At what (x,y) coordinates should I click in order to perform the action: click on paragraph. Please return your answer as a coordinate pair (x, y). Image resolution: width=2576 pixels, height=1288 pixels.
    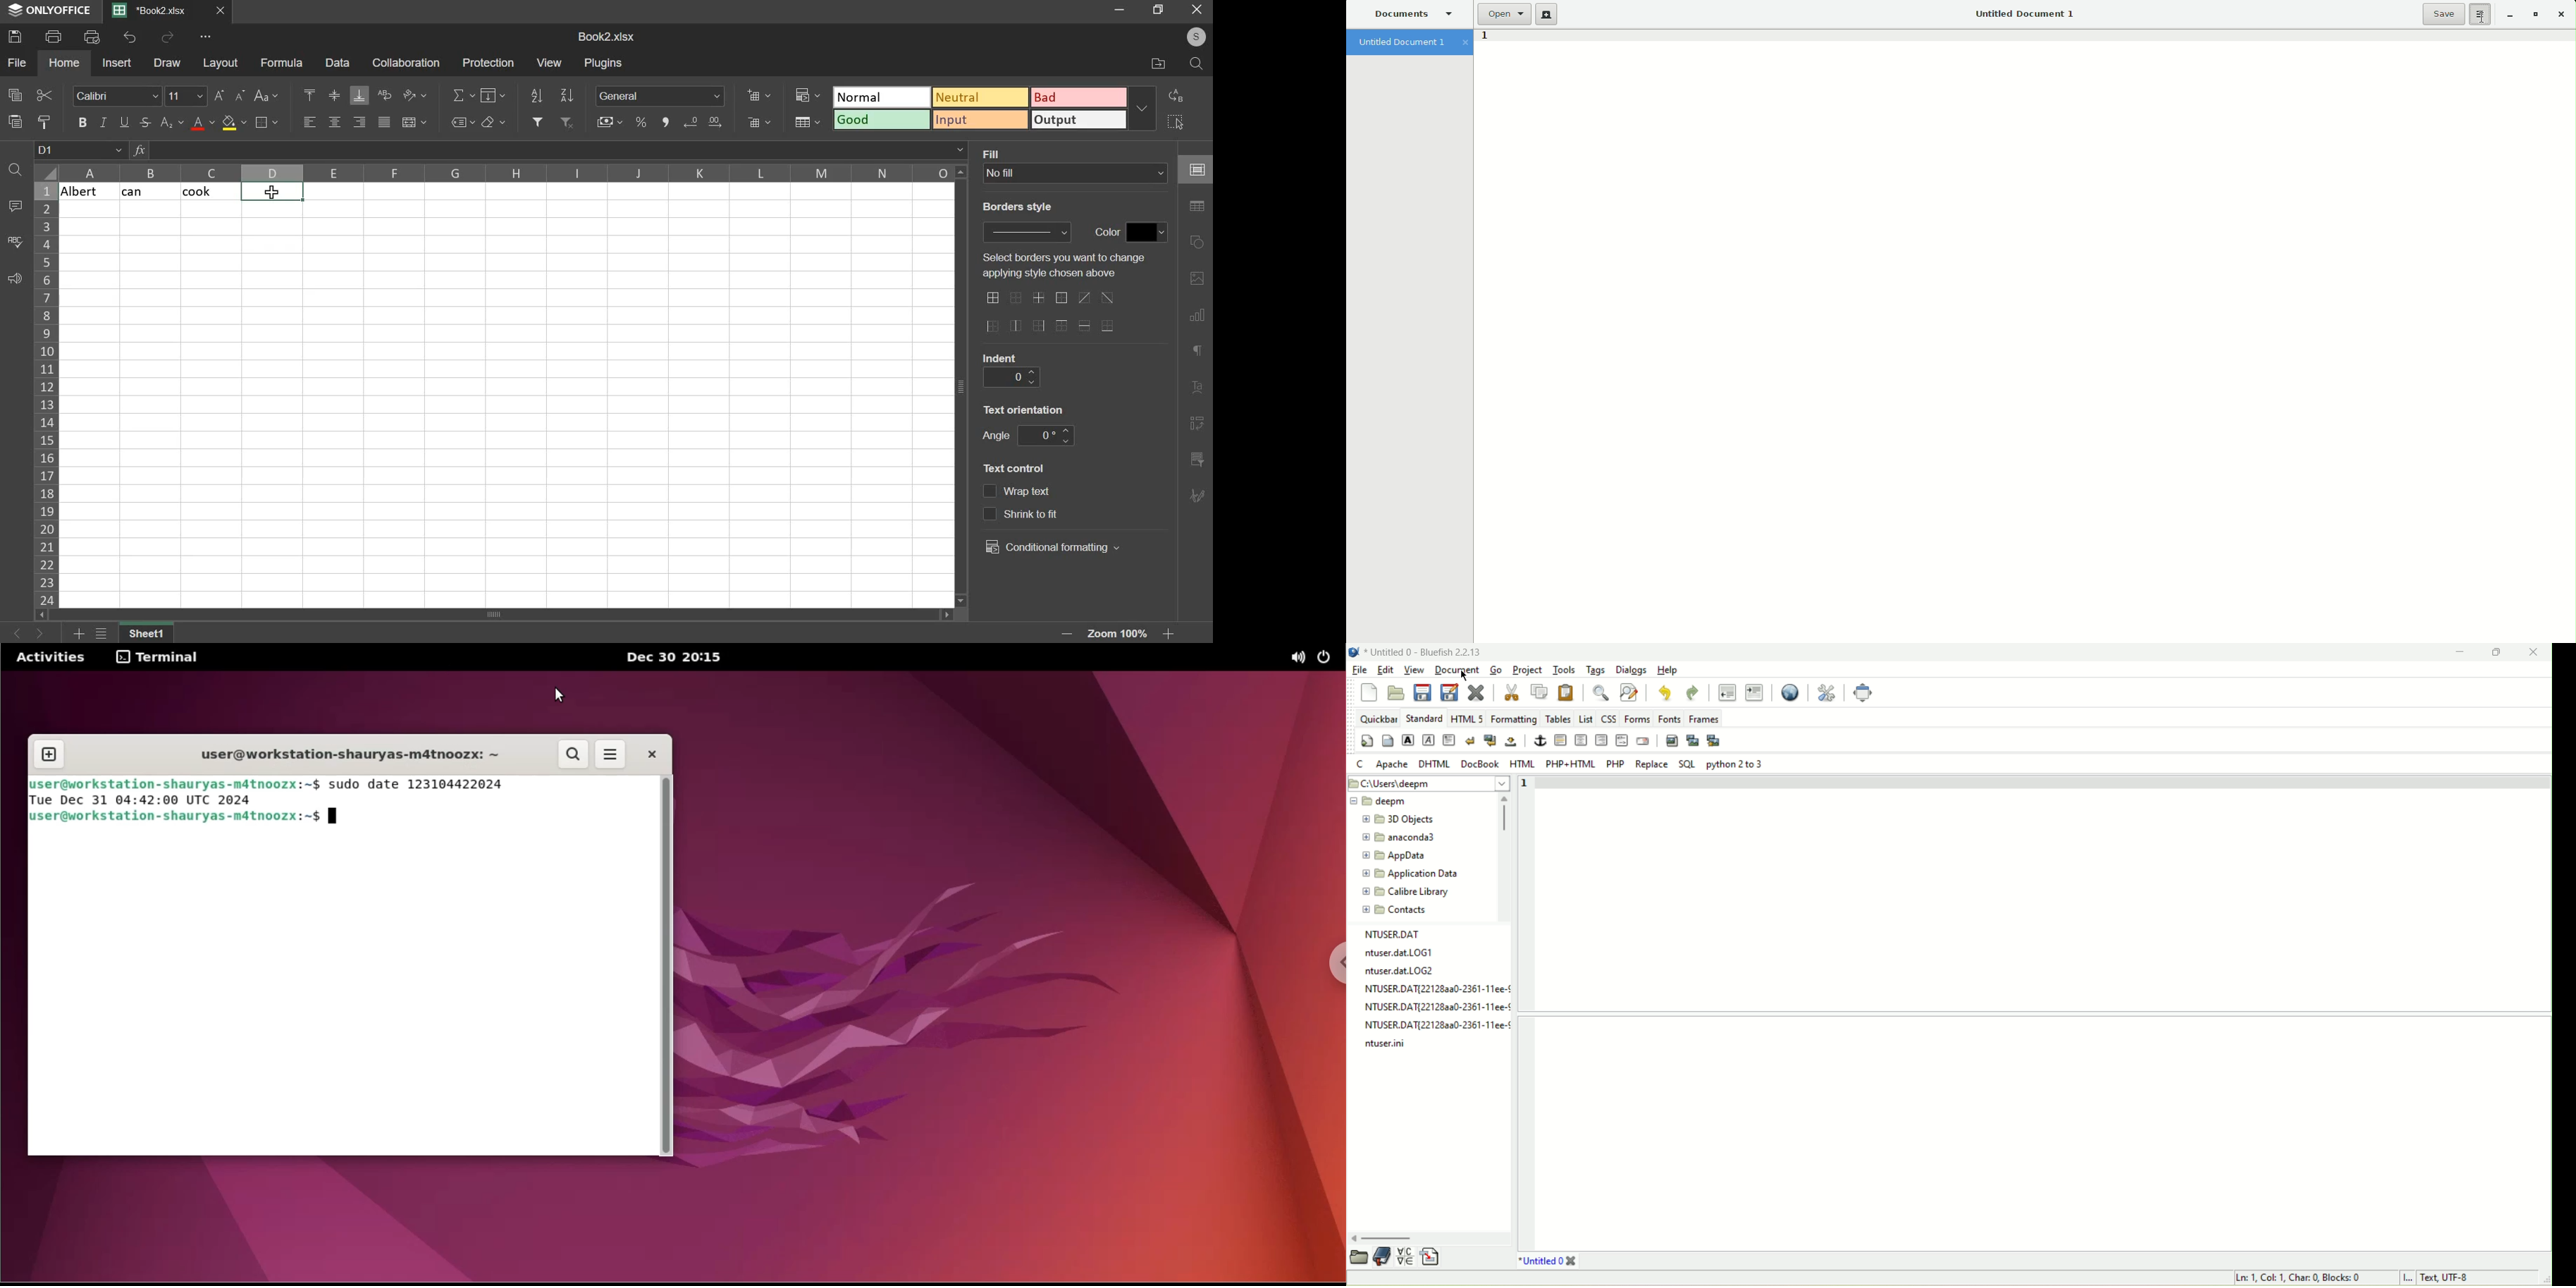
    Looking at the image, I should click on (1196, 353).